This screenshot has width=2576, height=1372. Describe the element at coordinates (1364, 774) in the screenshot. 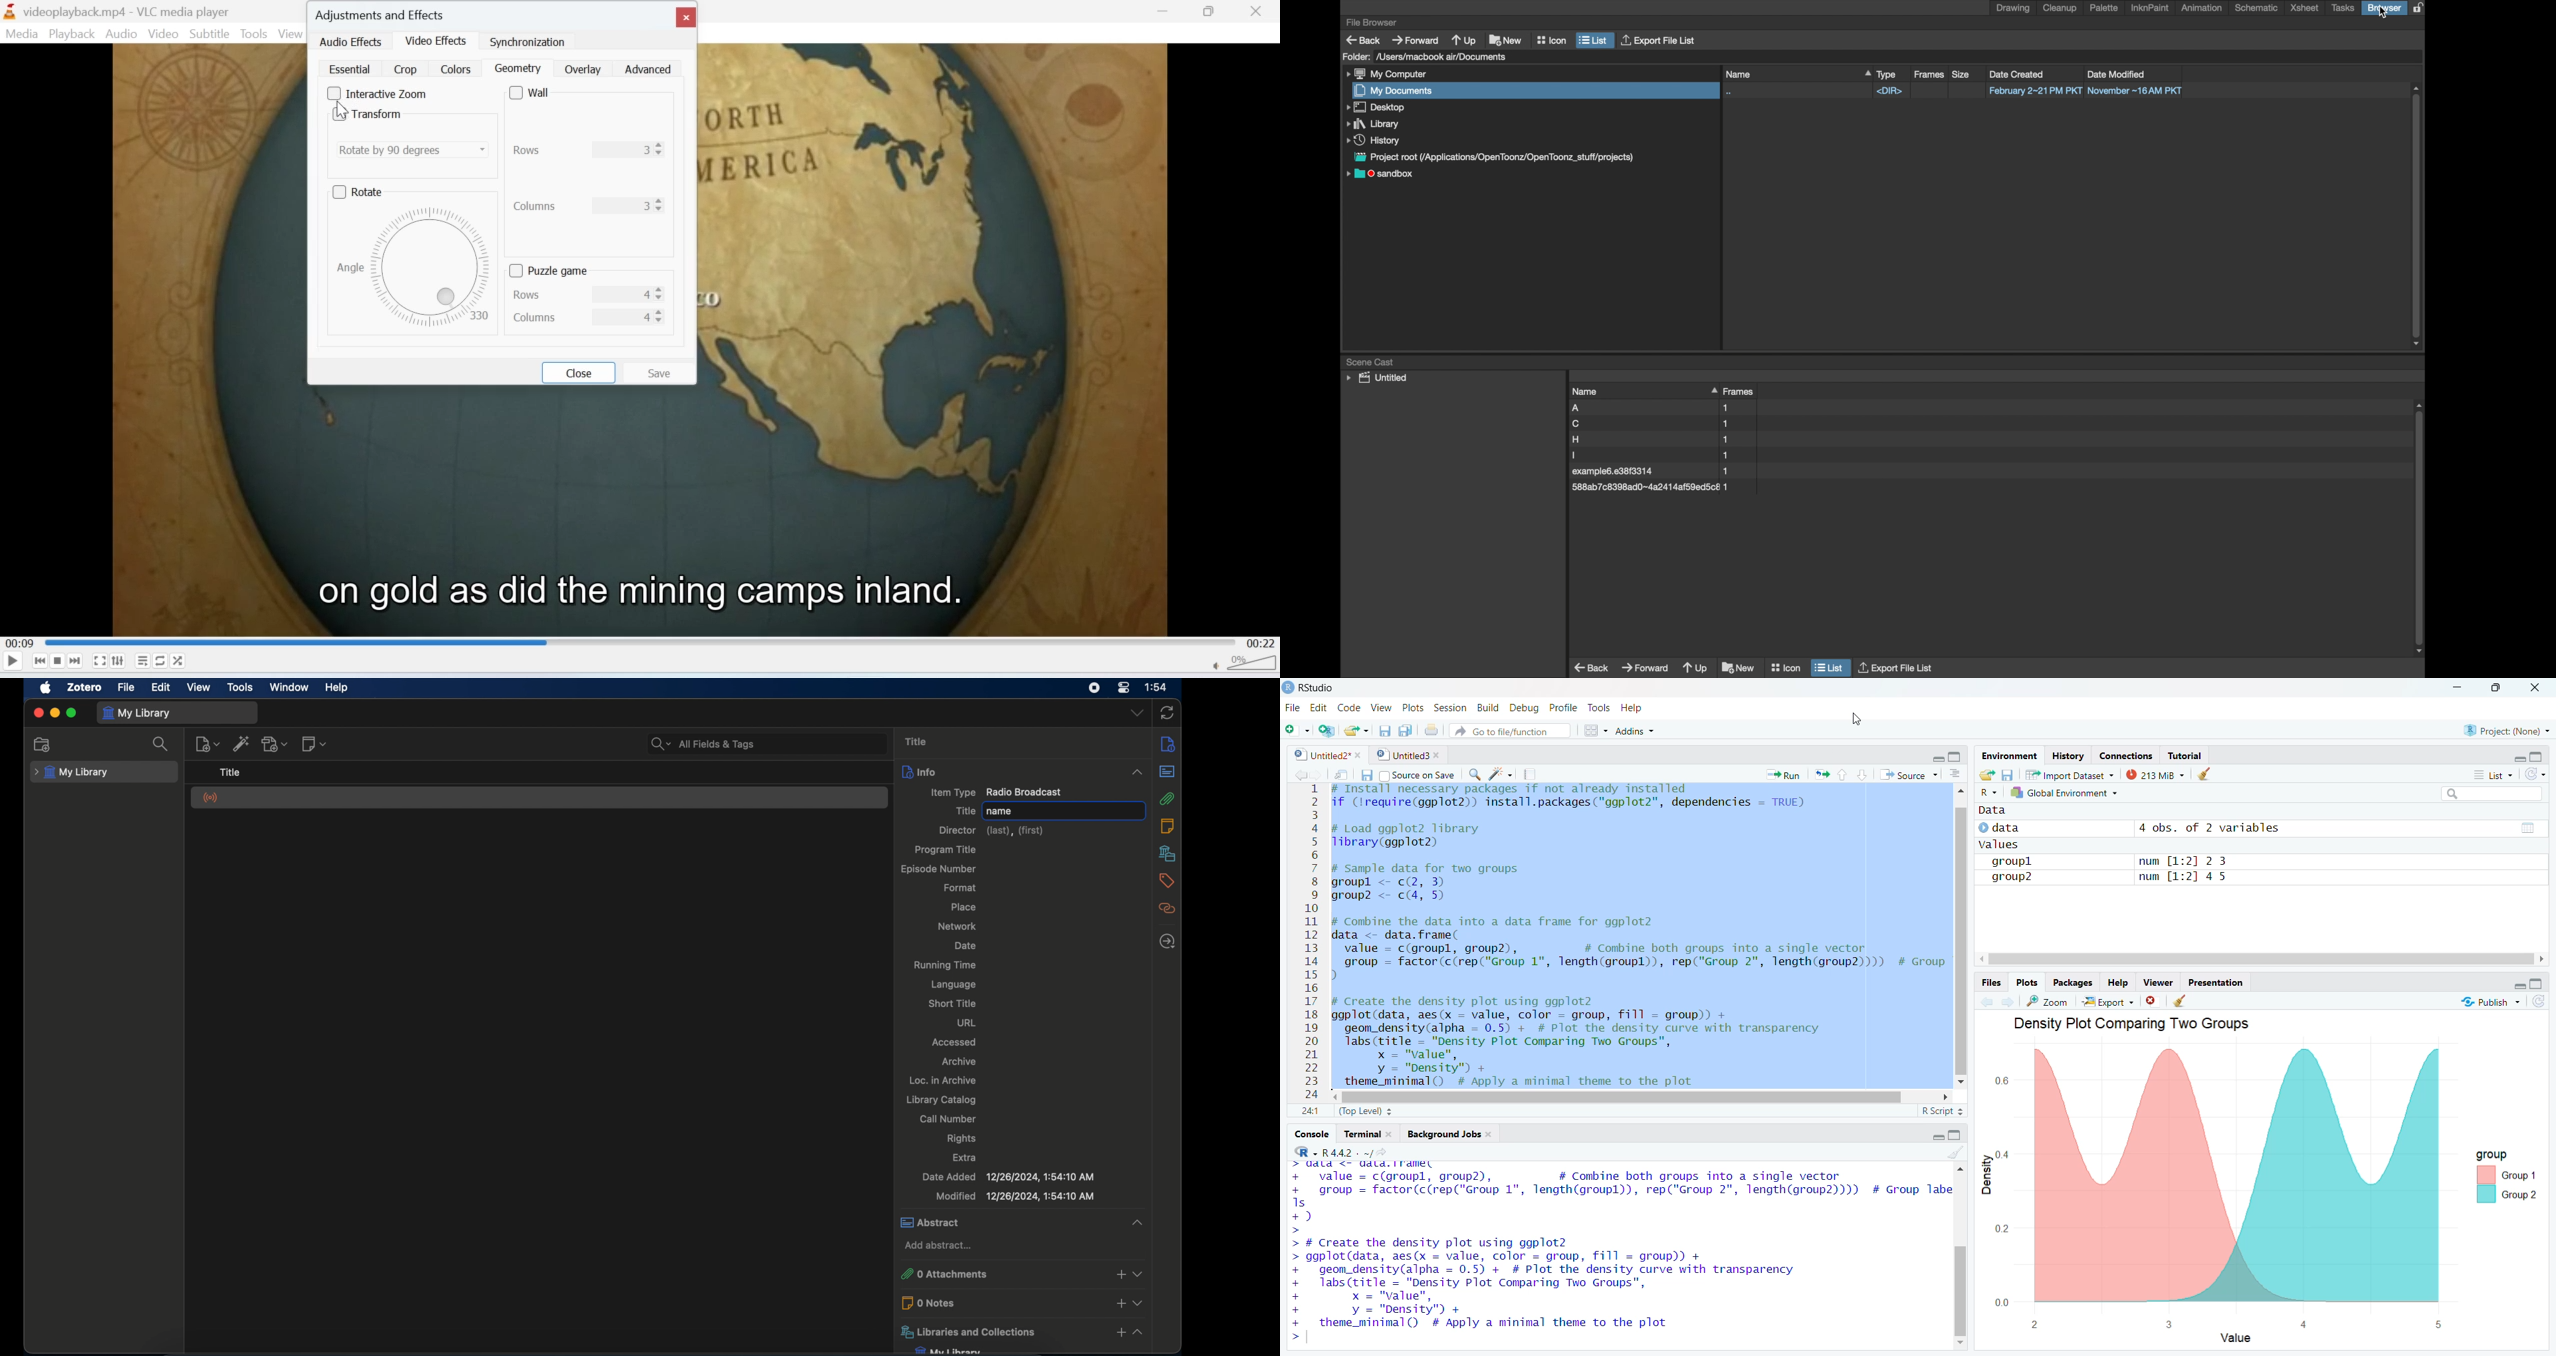

I see `save` at that location.